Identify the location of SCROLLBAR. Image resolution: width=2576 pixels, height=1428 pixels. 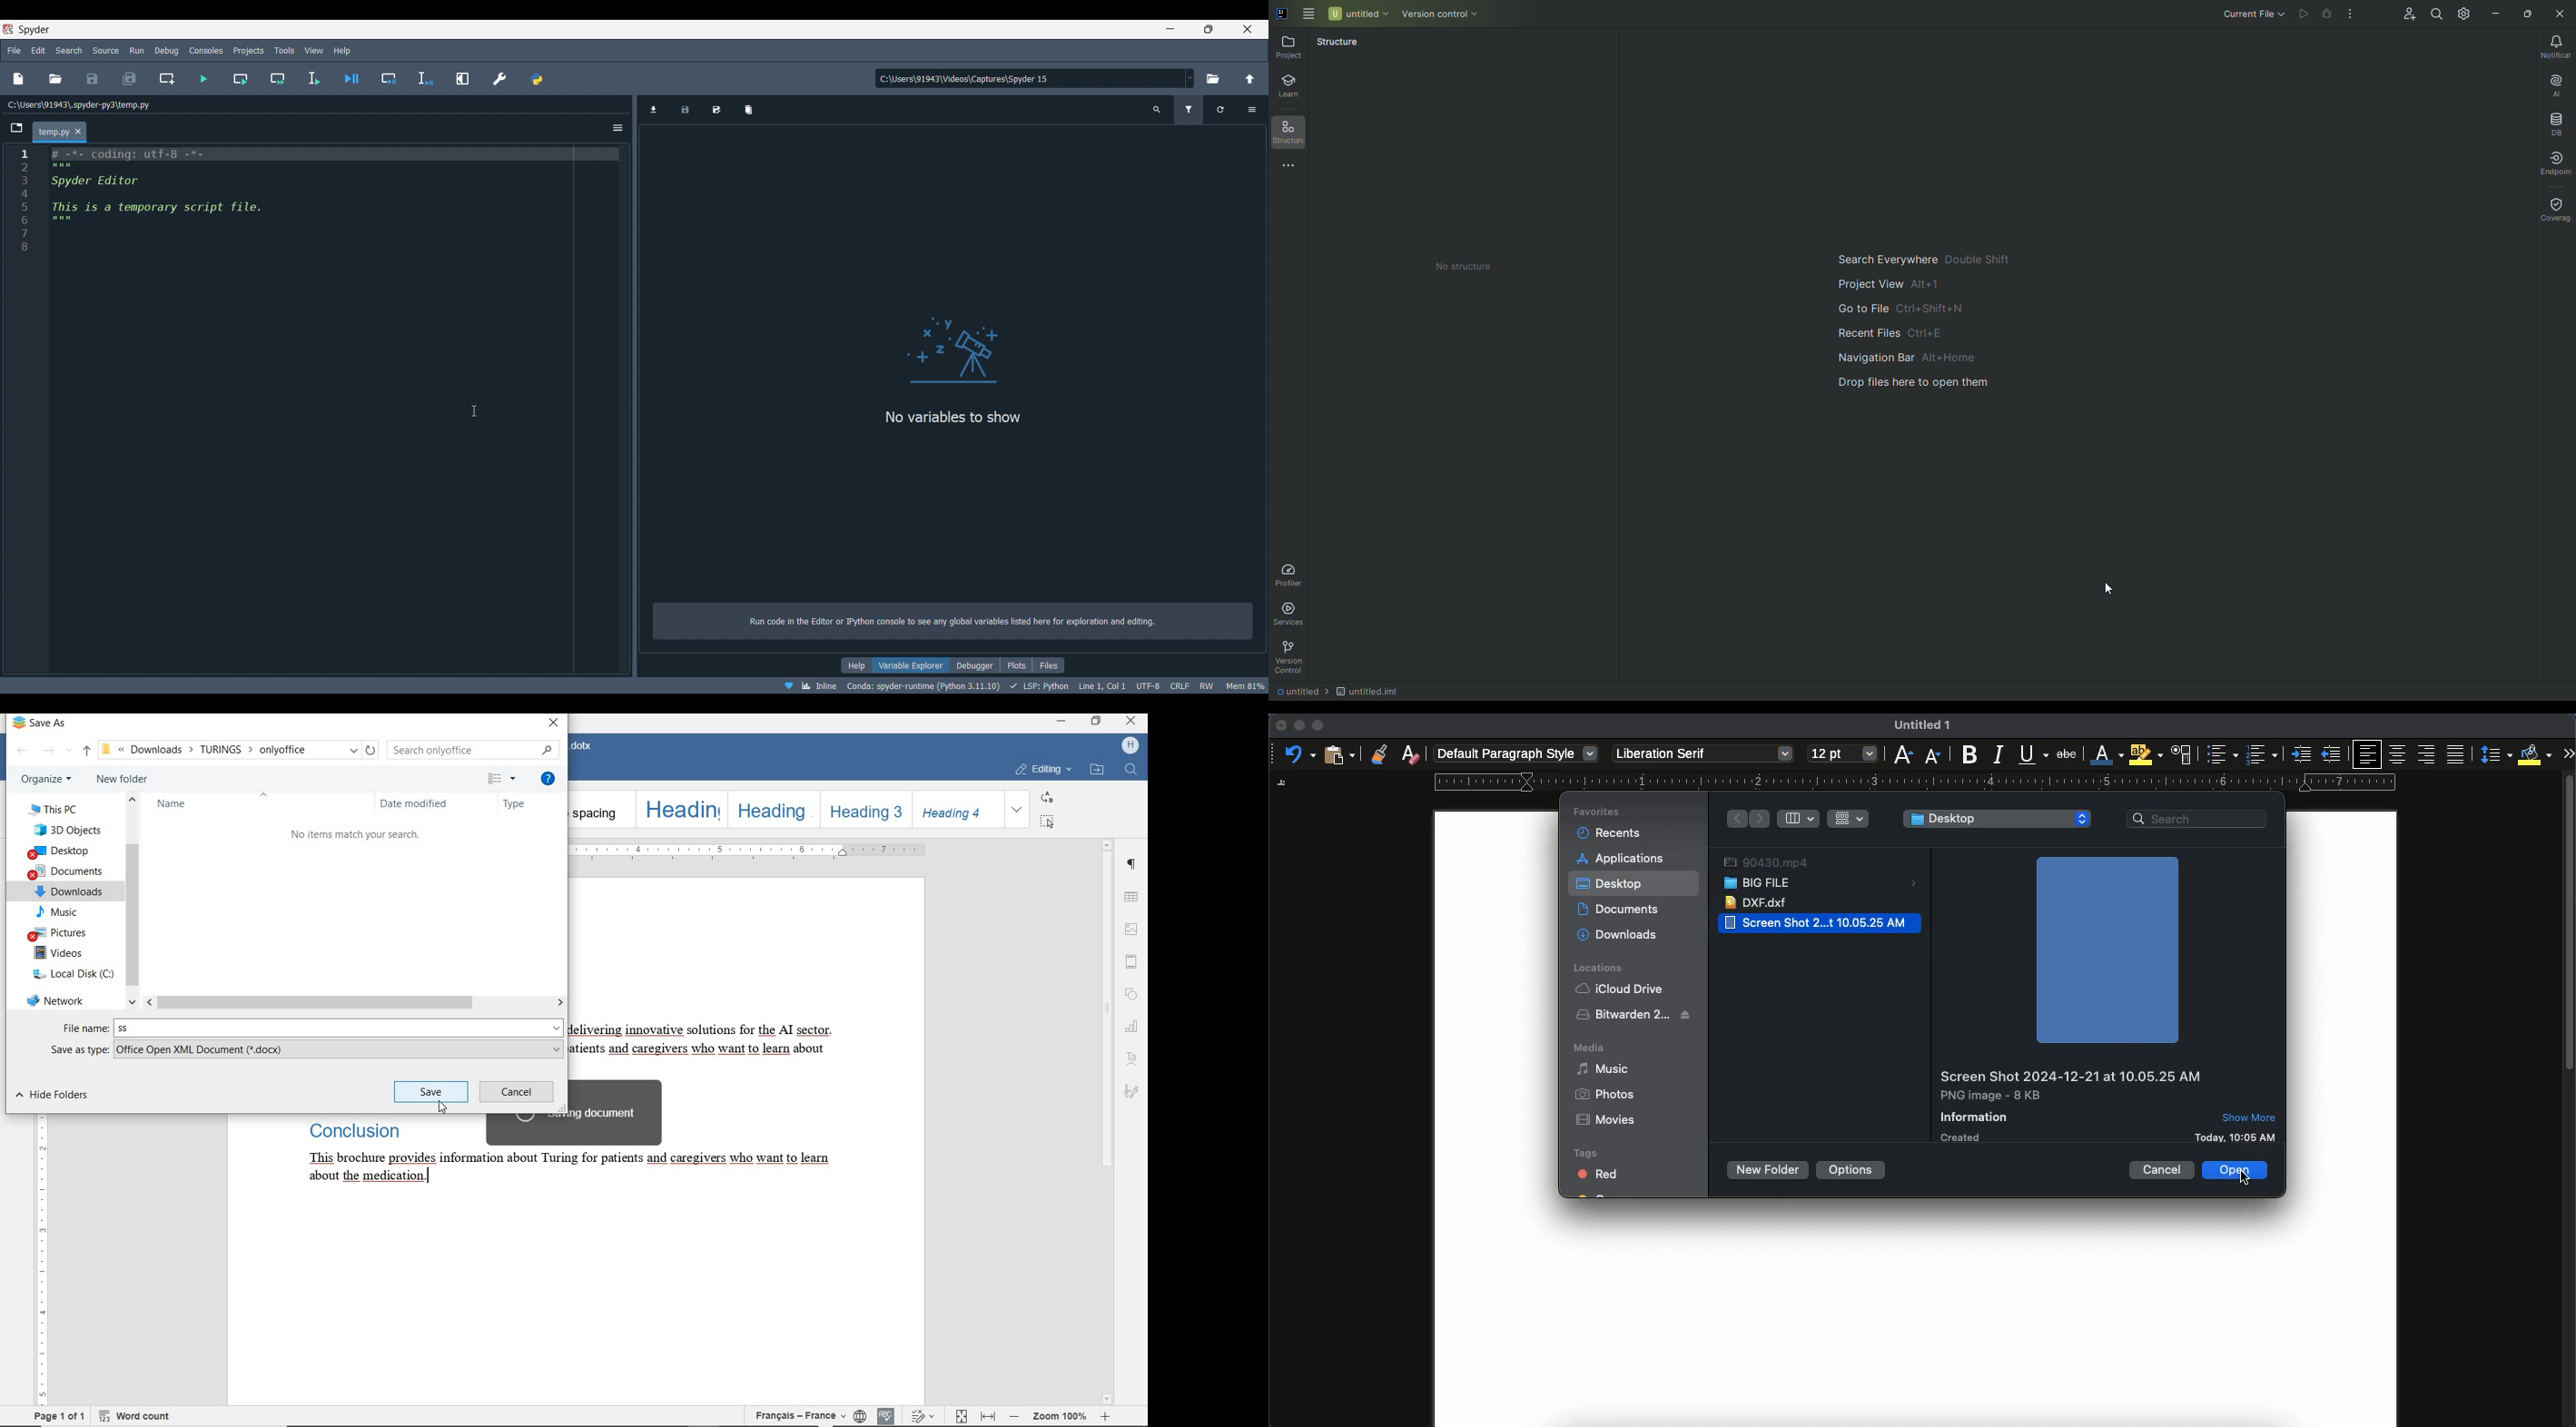
(354, 1003).